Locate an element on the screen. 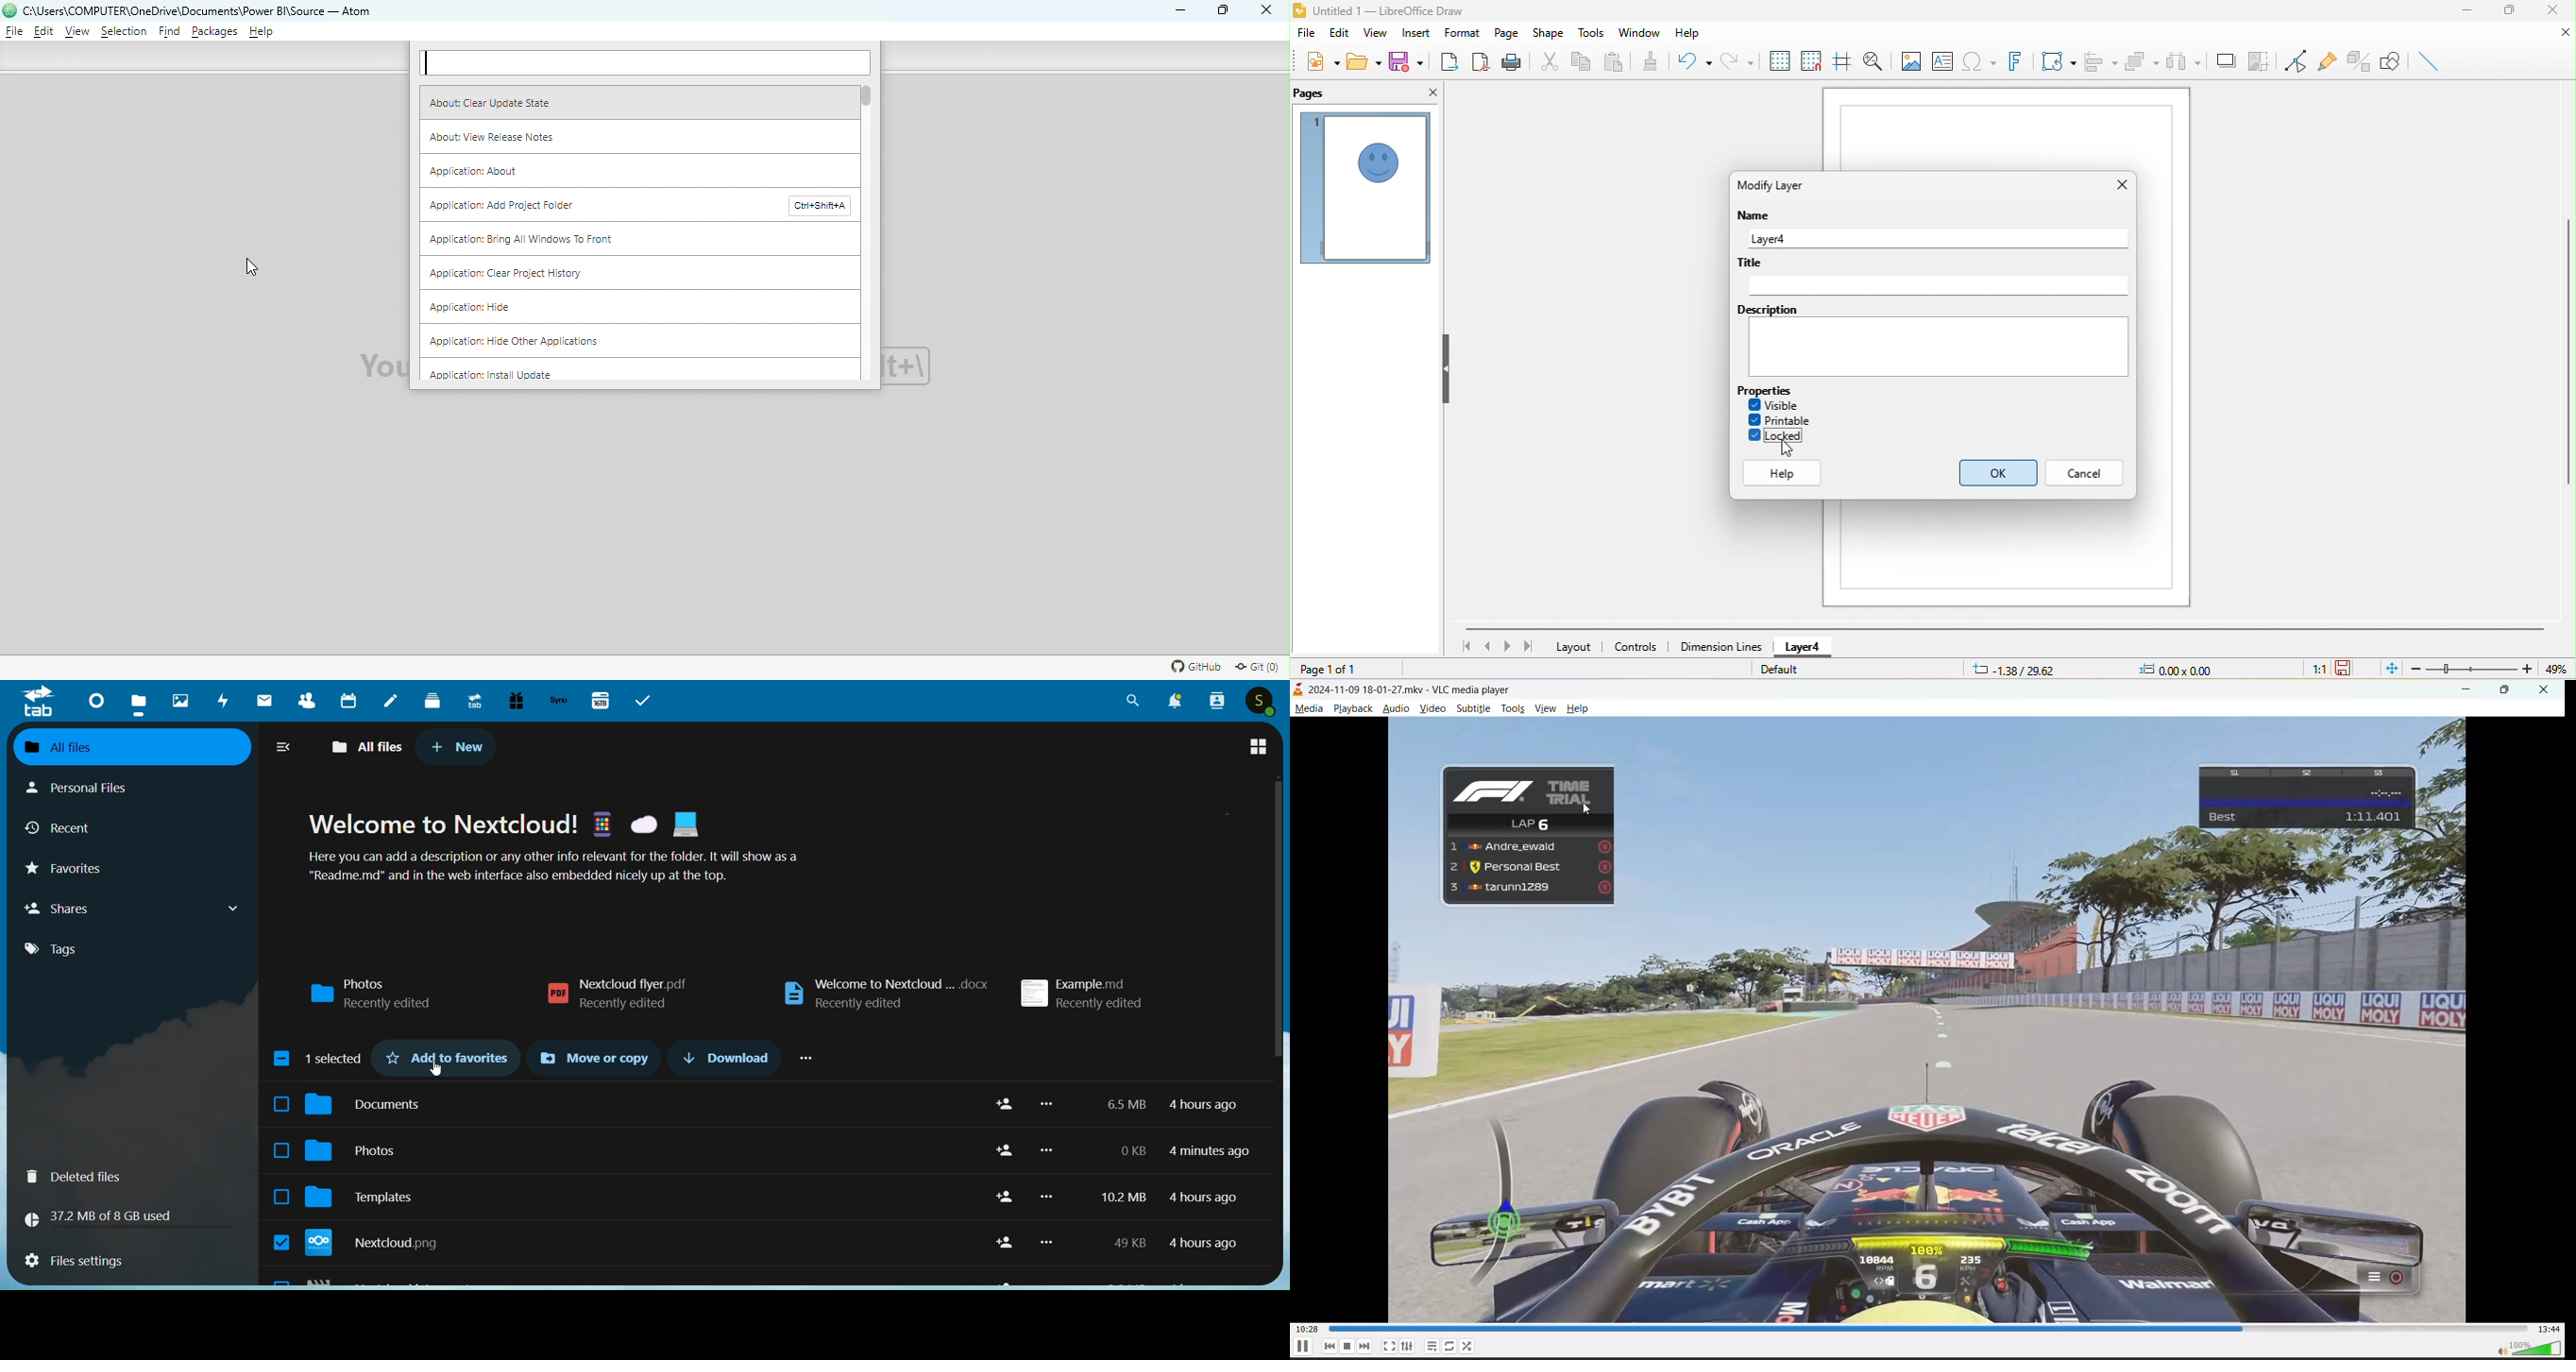 This screenshot has width=2576, height=1372. Git repository is located at coordinates (1256, 668).